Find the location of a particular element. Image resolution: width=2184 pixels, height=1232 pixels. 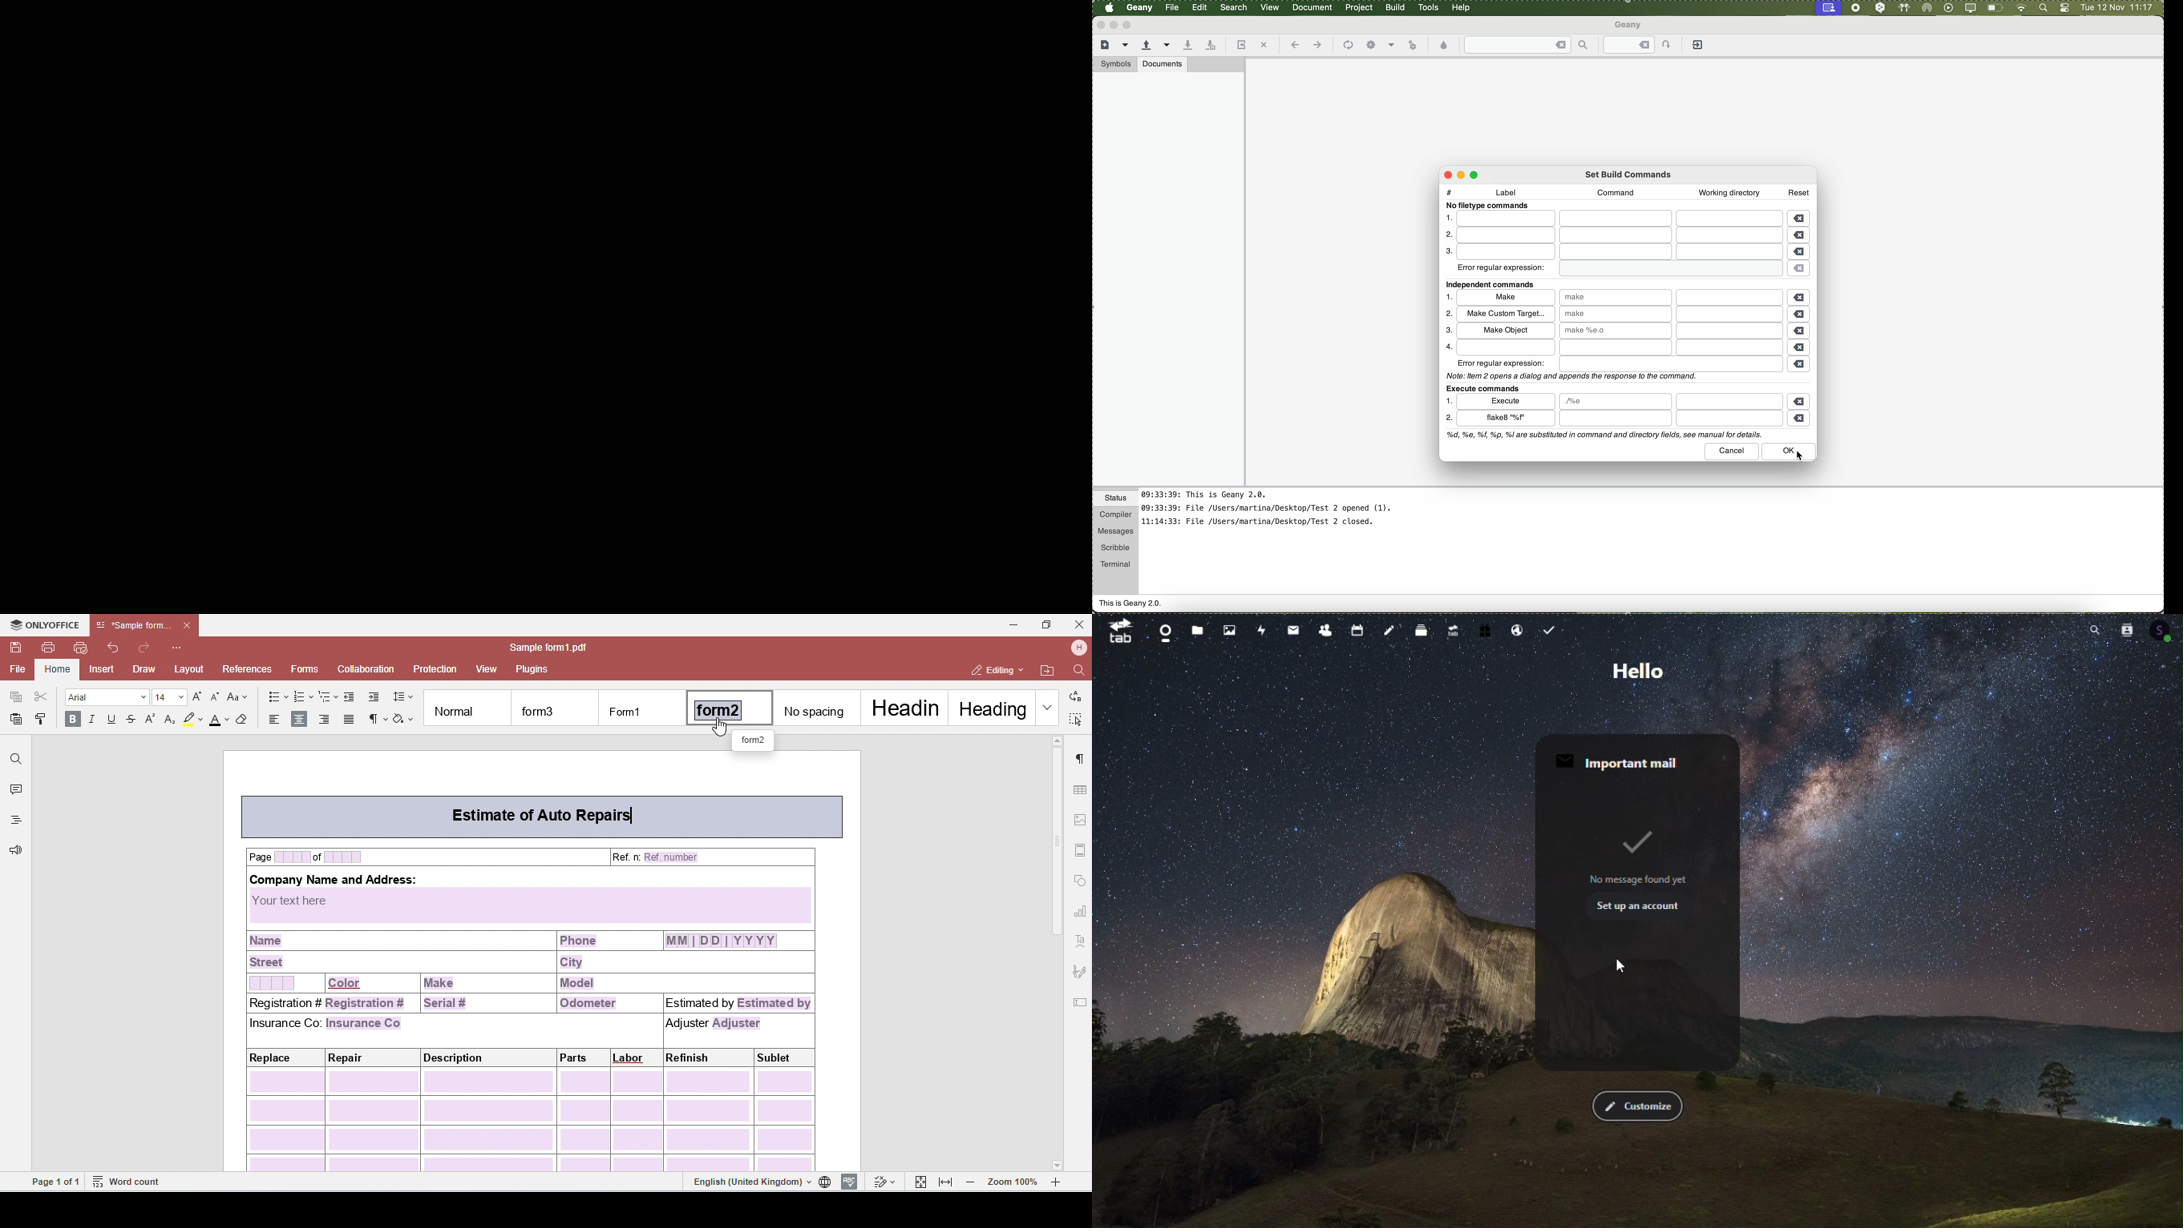

DeepL is located at coordinates (1881, 8).